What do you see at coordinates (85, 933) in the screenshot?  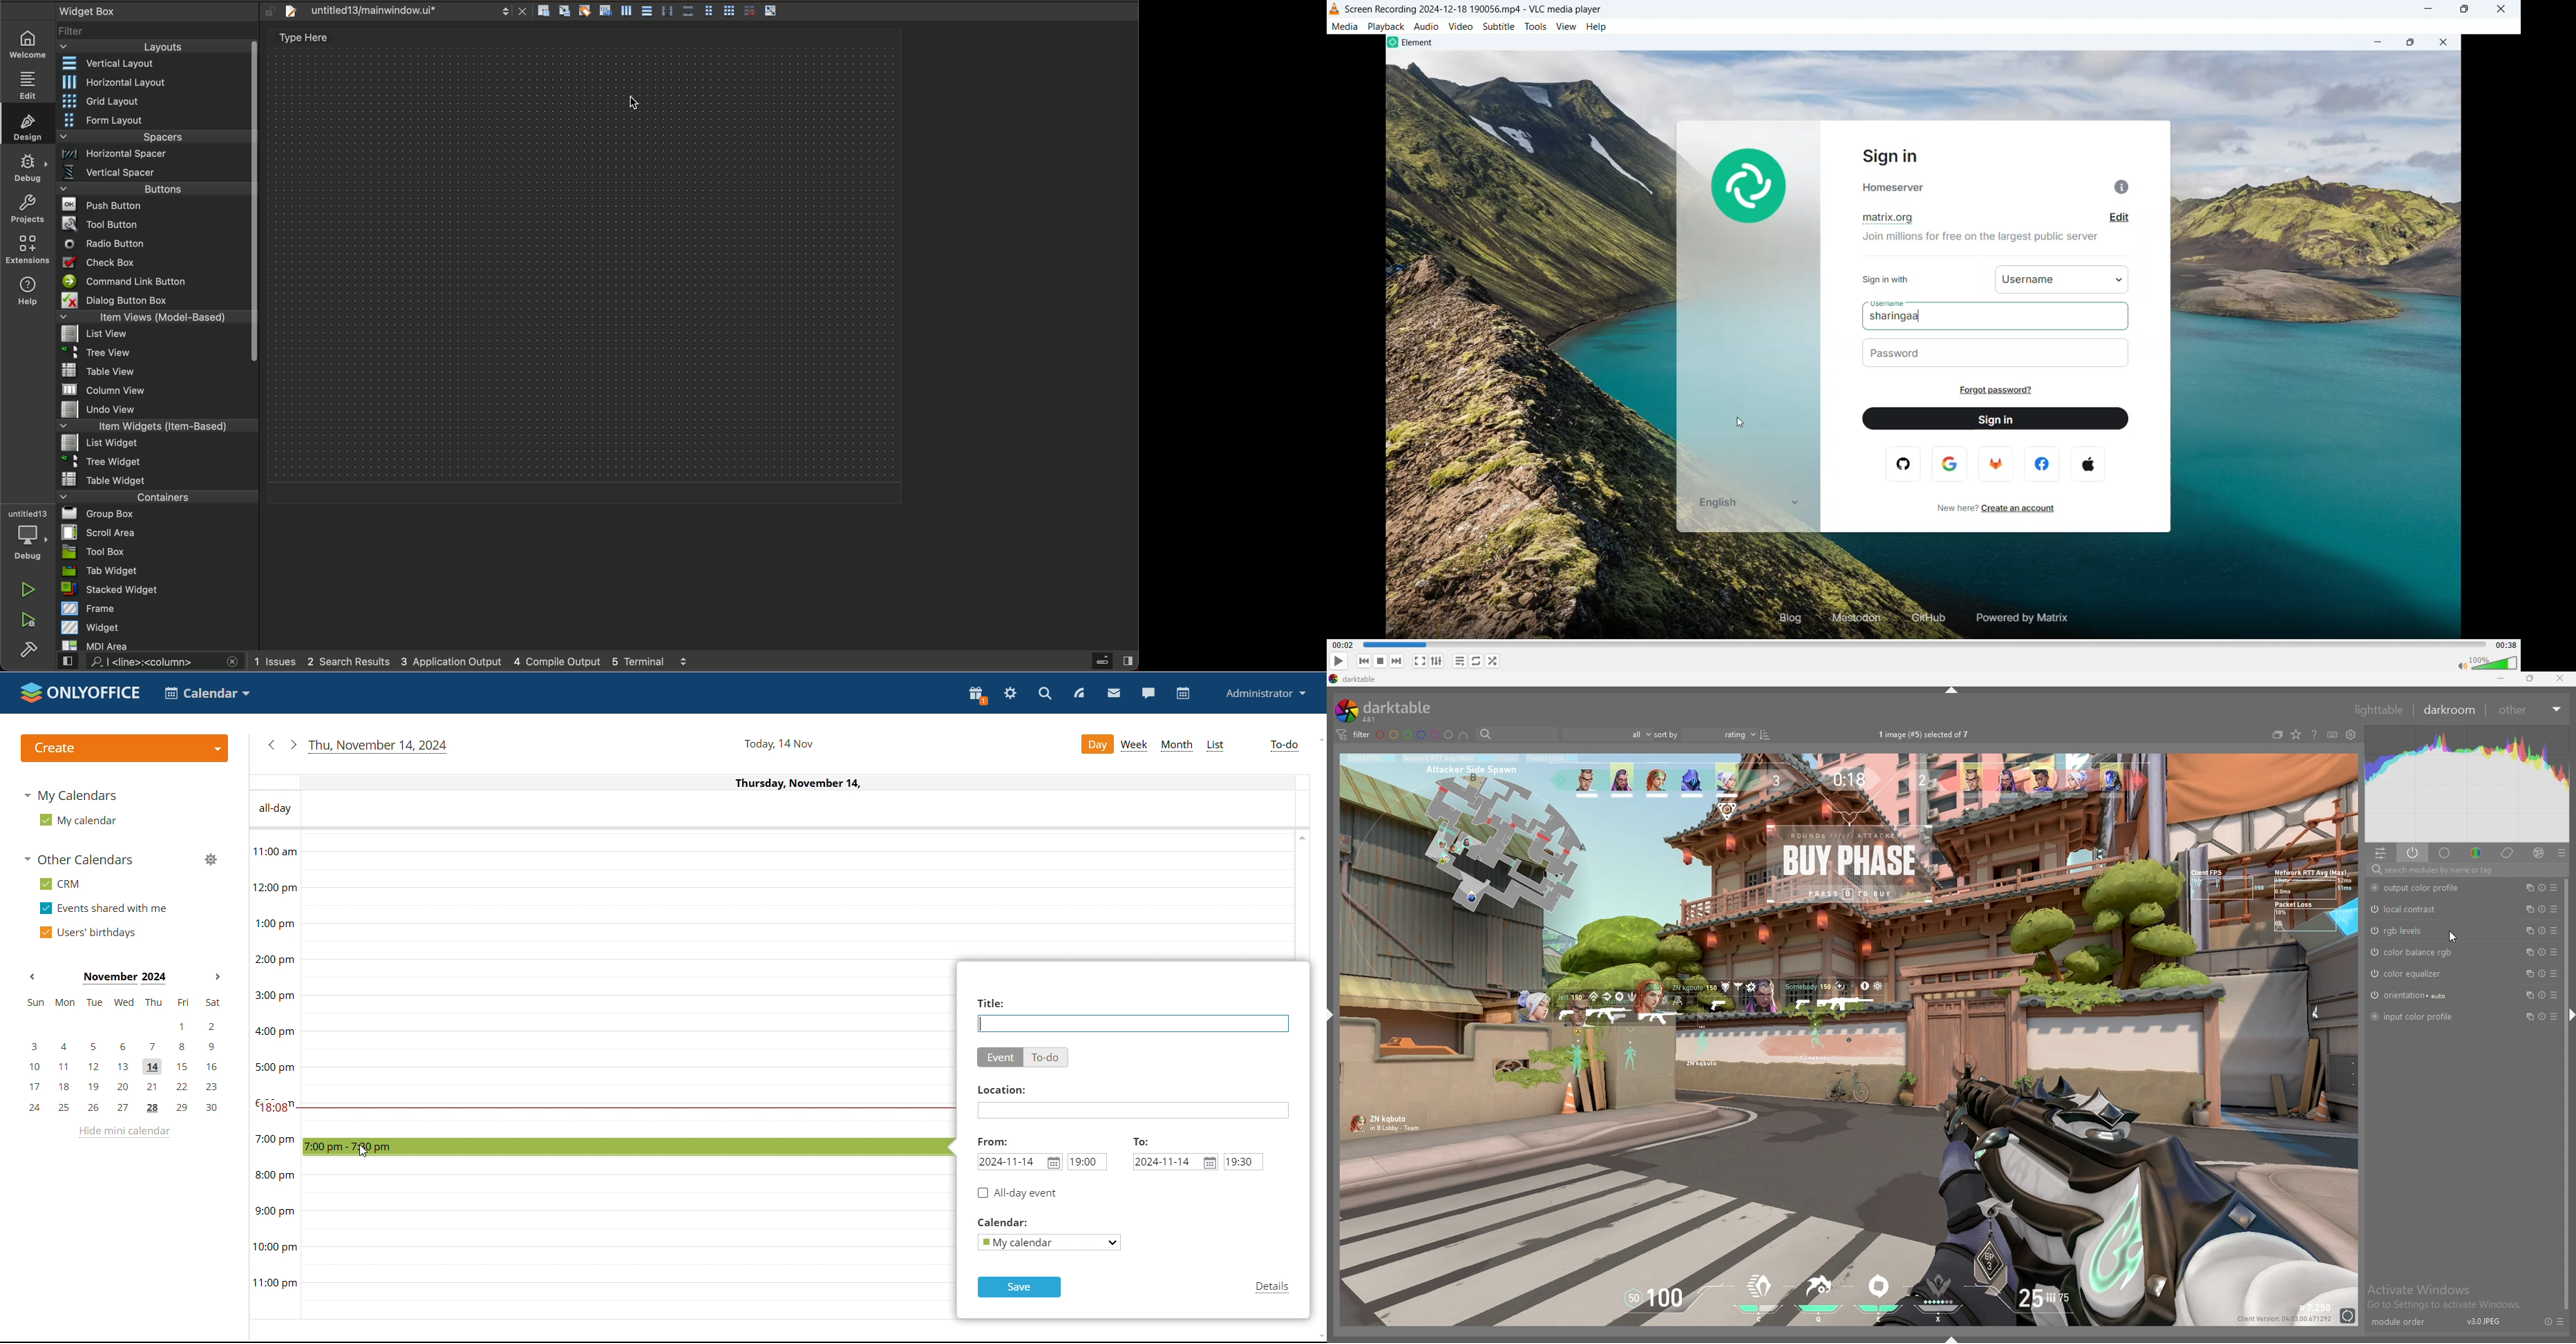 I see `users' birthdays` at bounding box center [85, 933].